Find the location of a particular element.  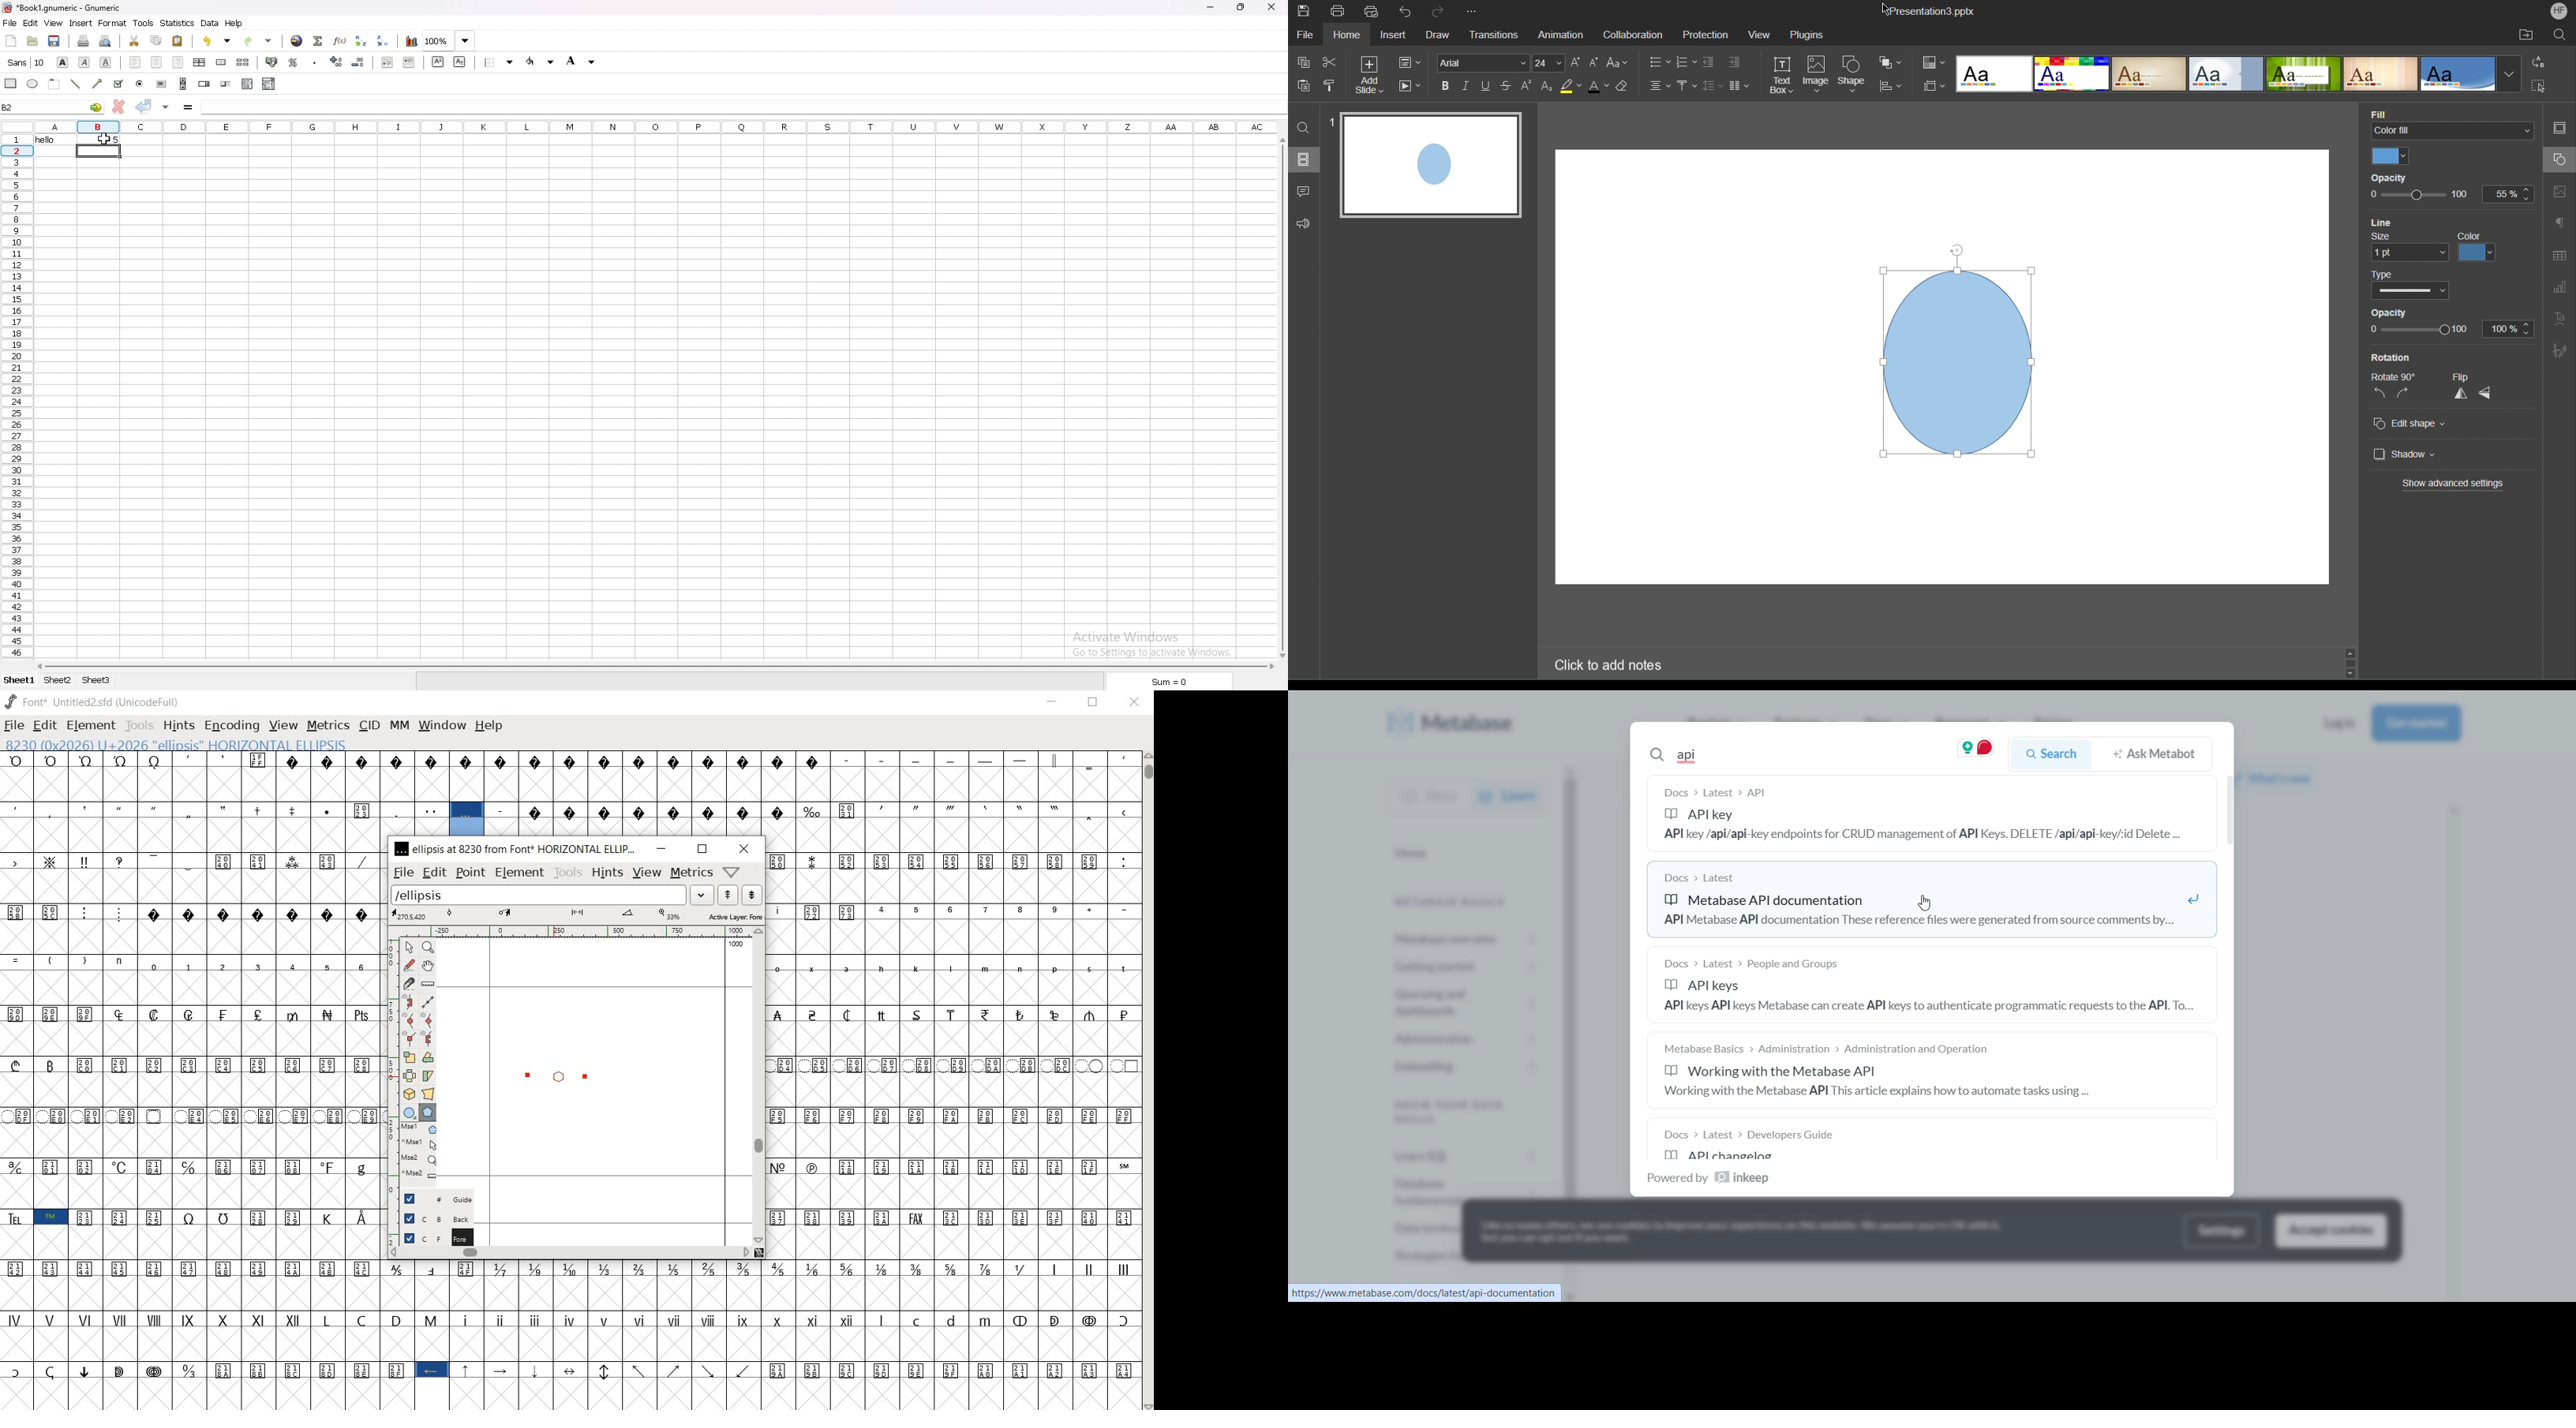

create frame is located at coordinates (56, 84).